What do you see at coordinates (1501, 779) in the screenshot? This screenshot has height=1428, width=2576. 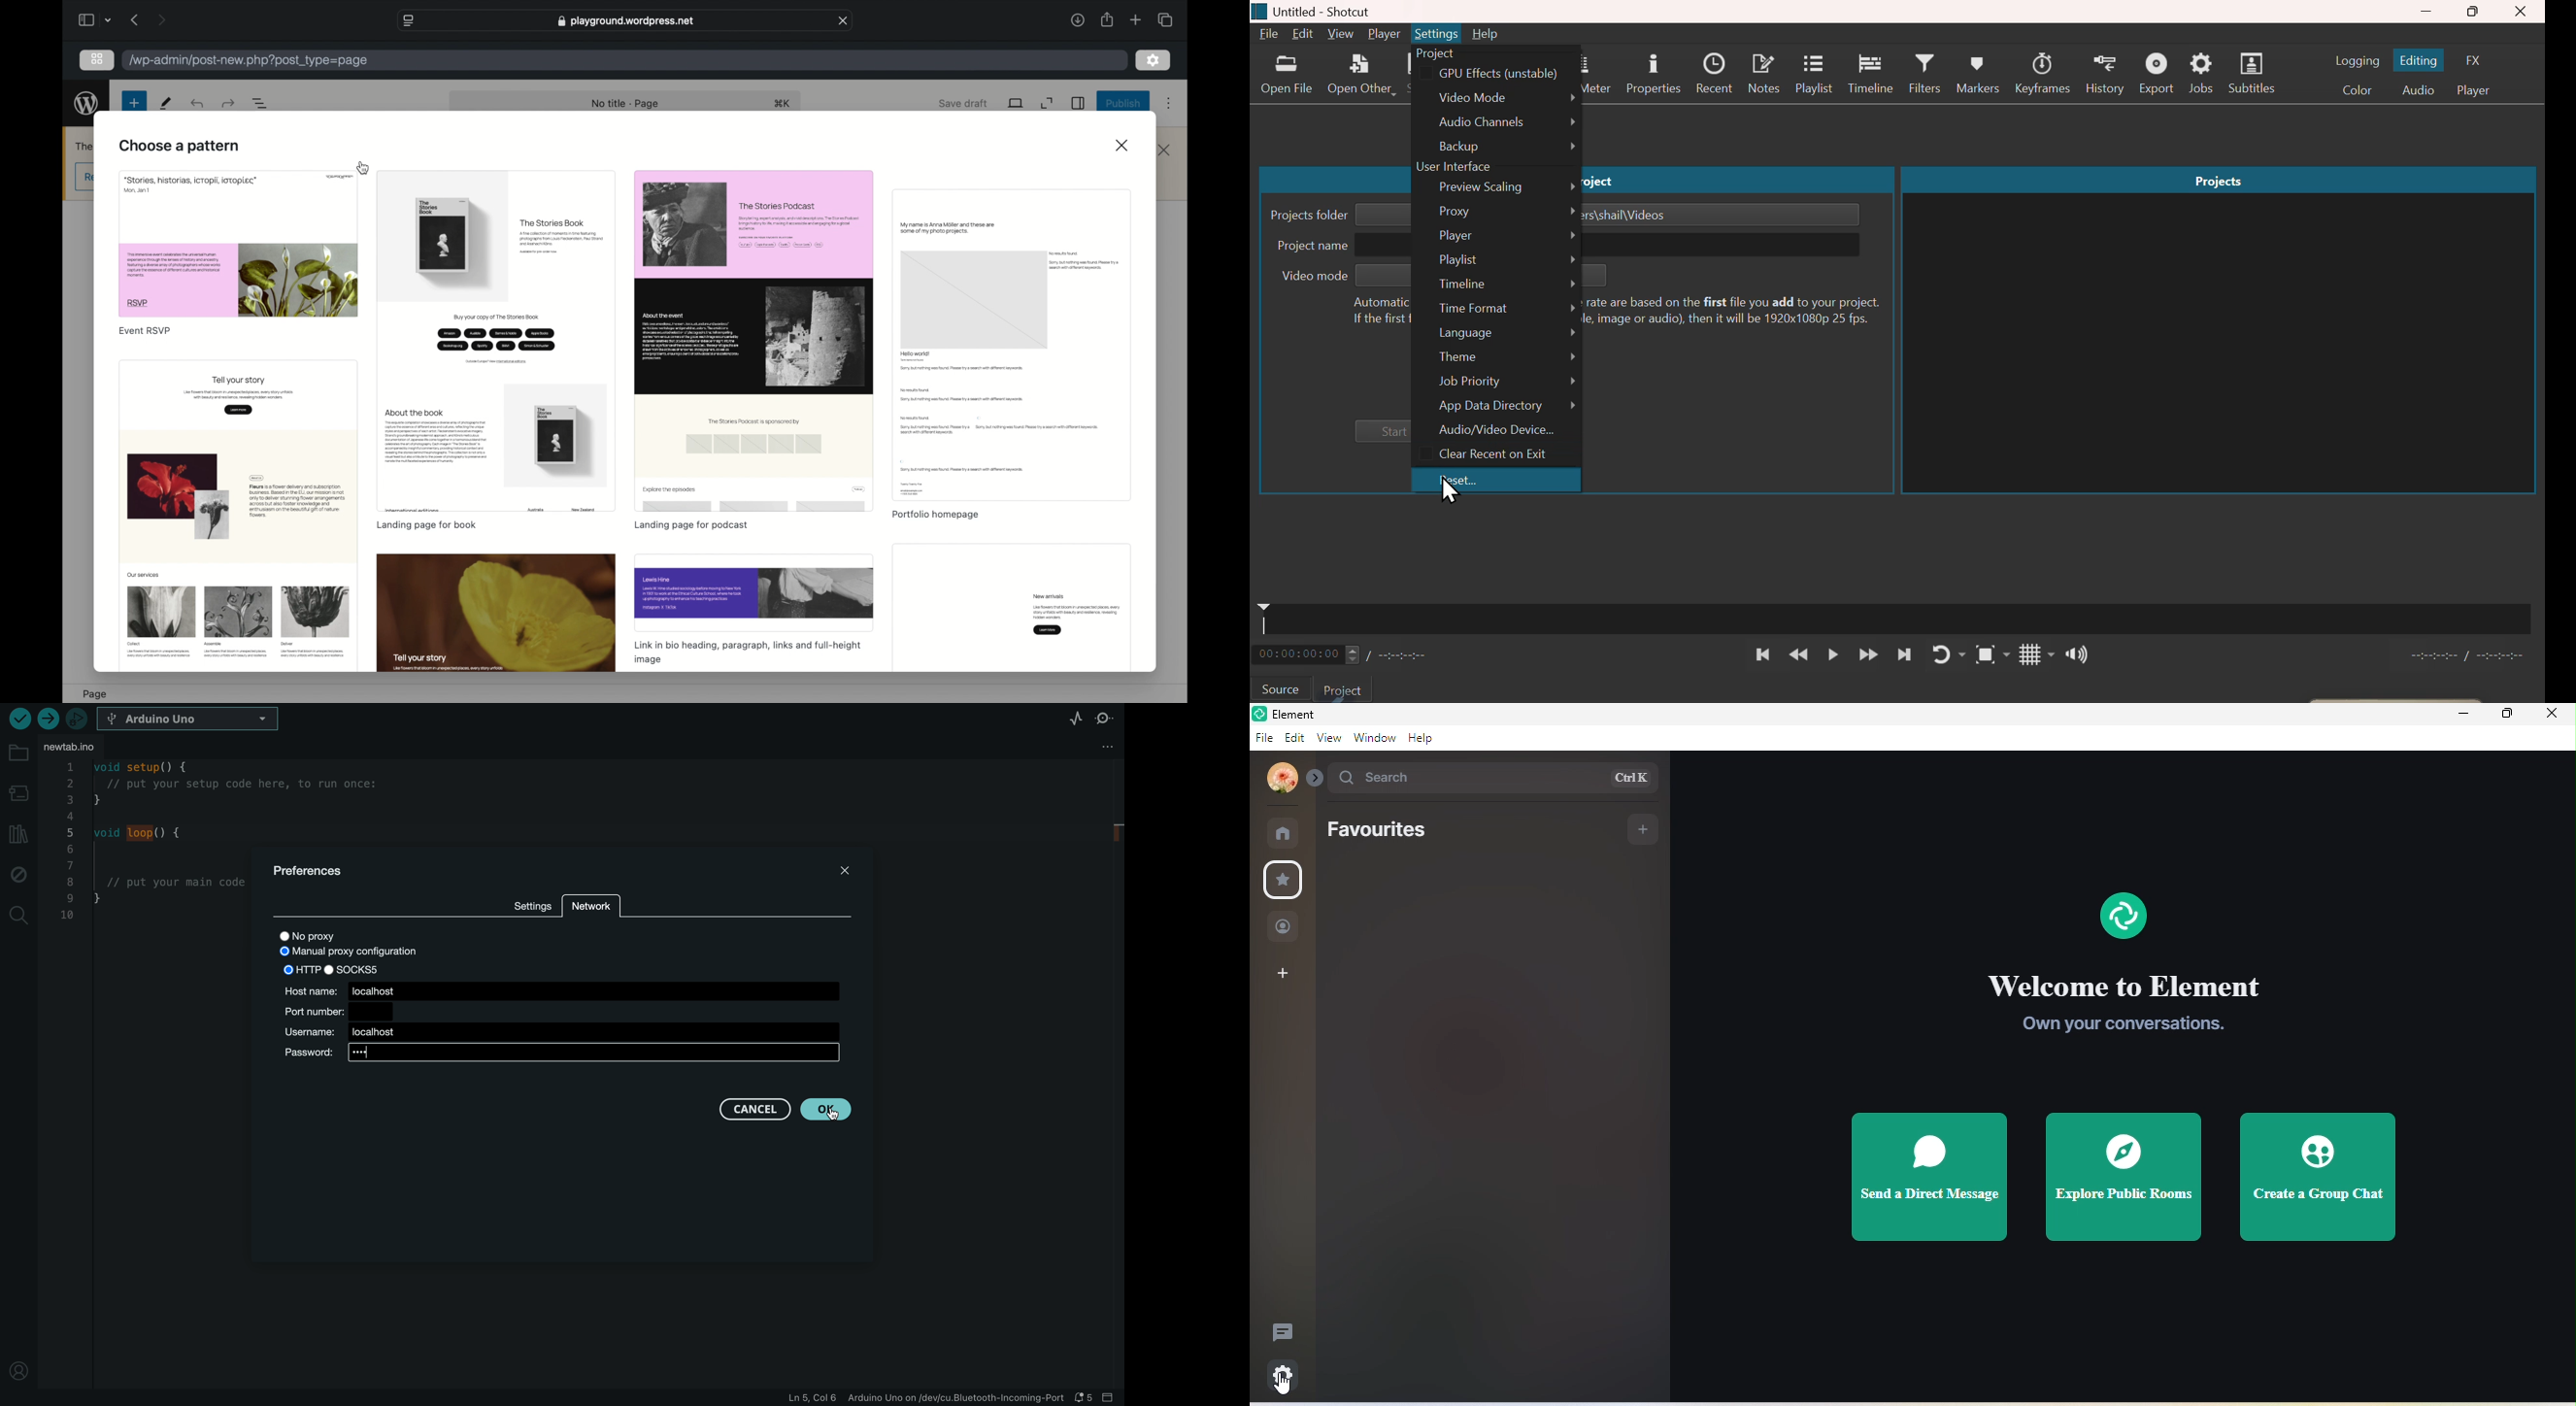 I see `search` at bounding box center [1501, 779].